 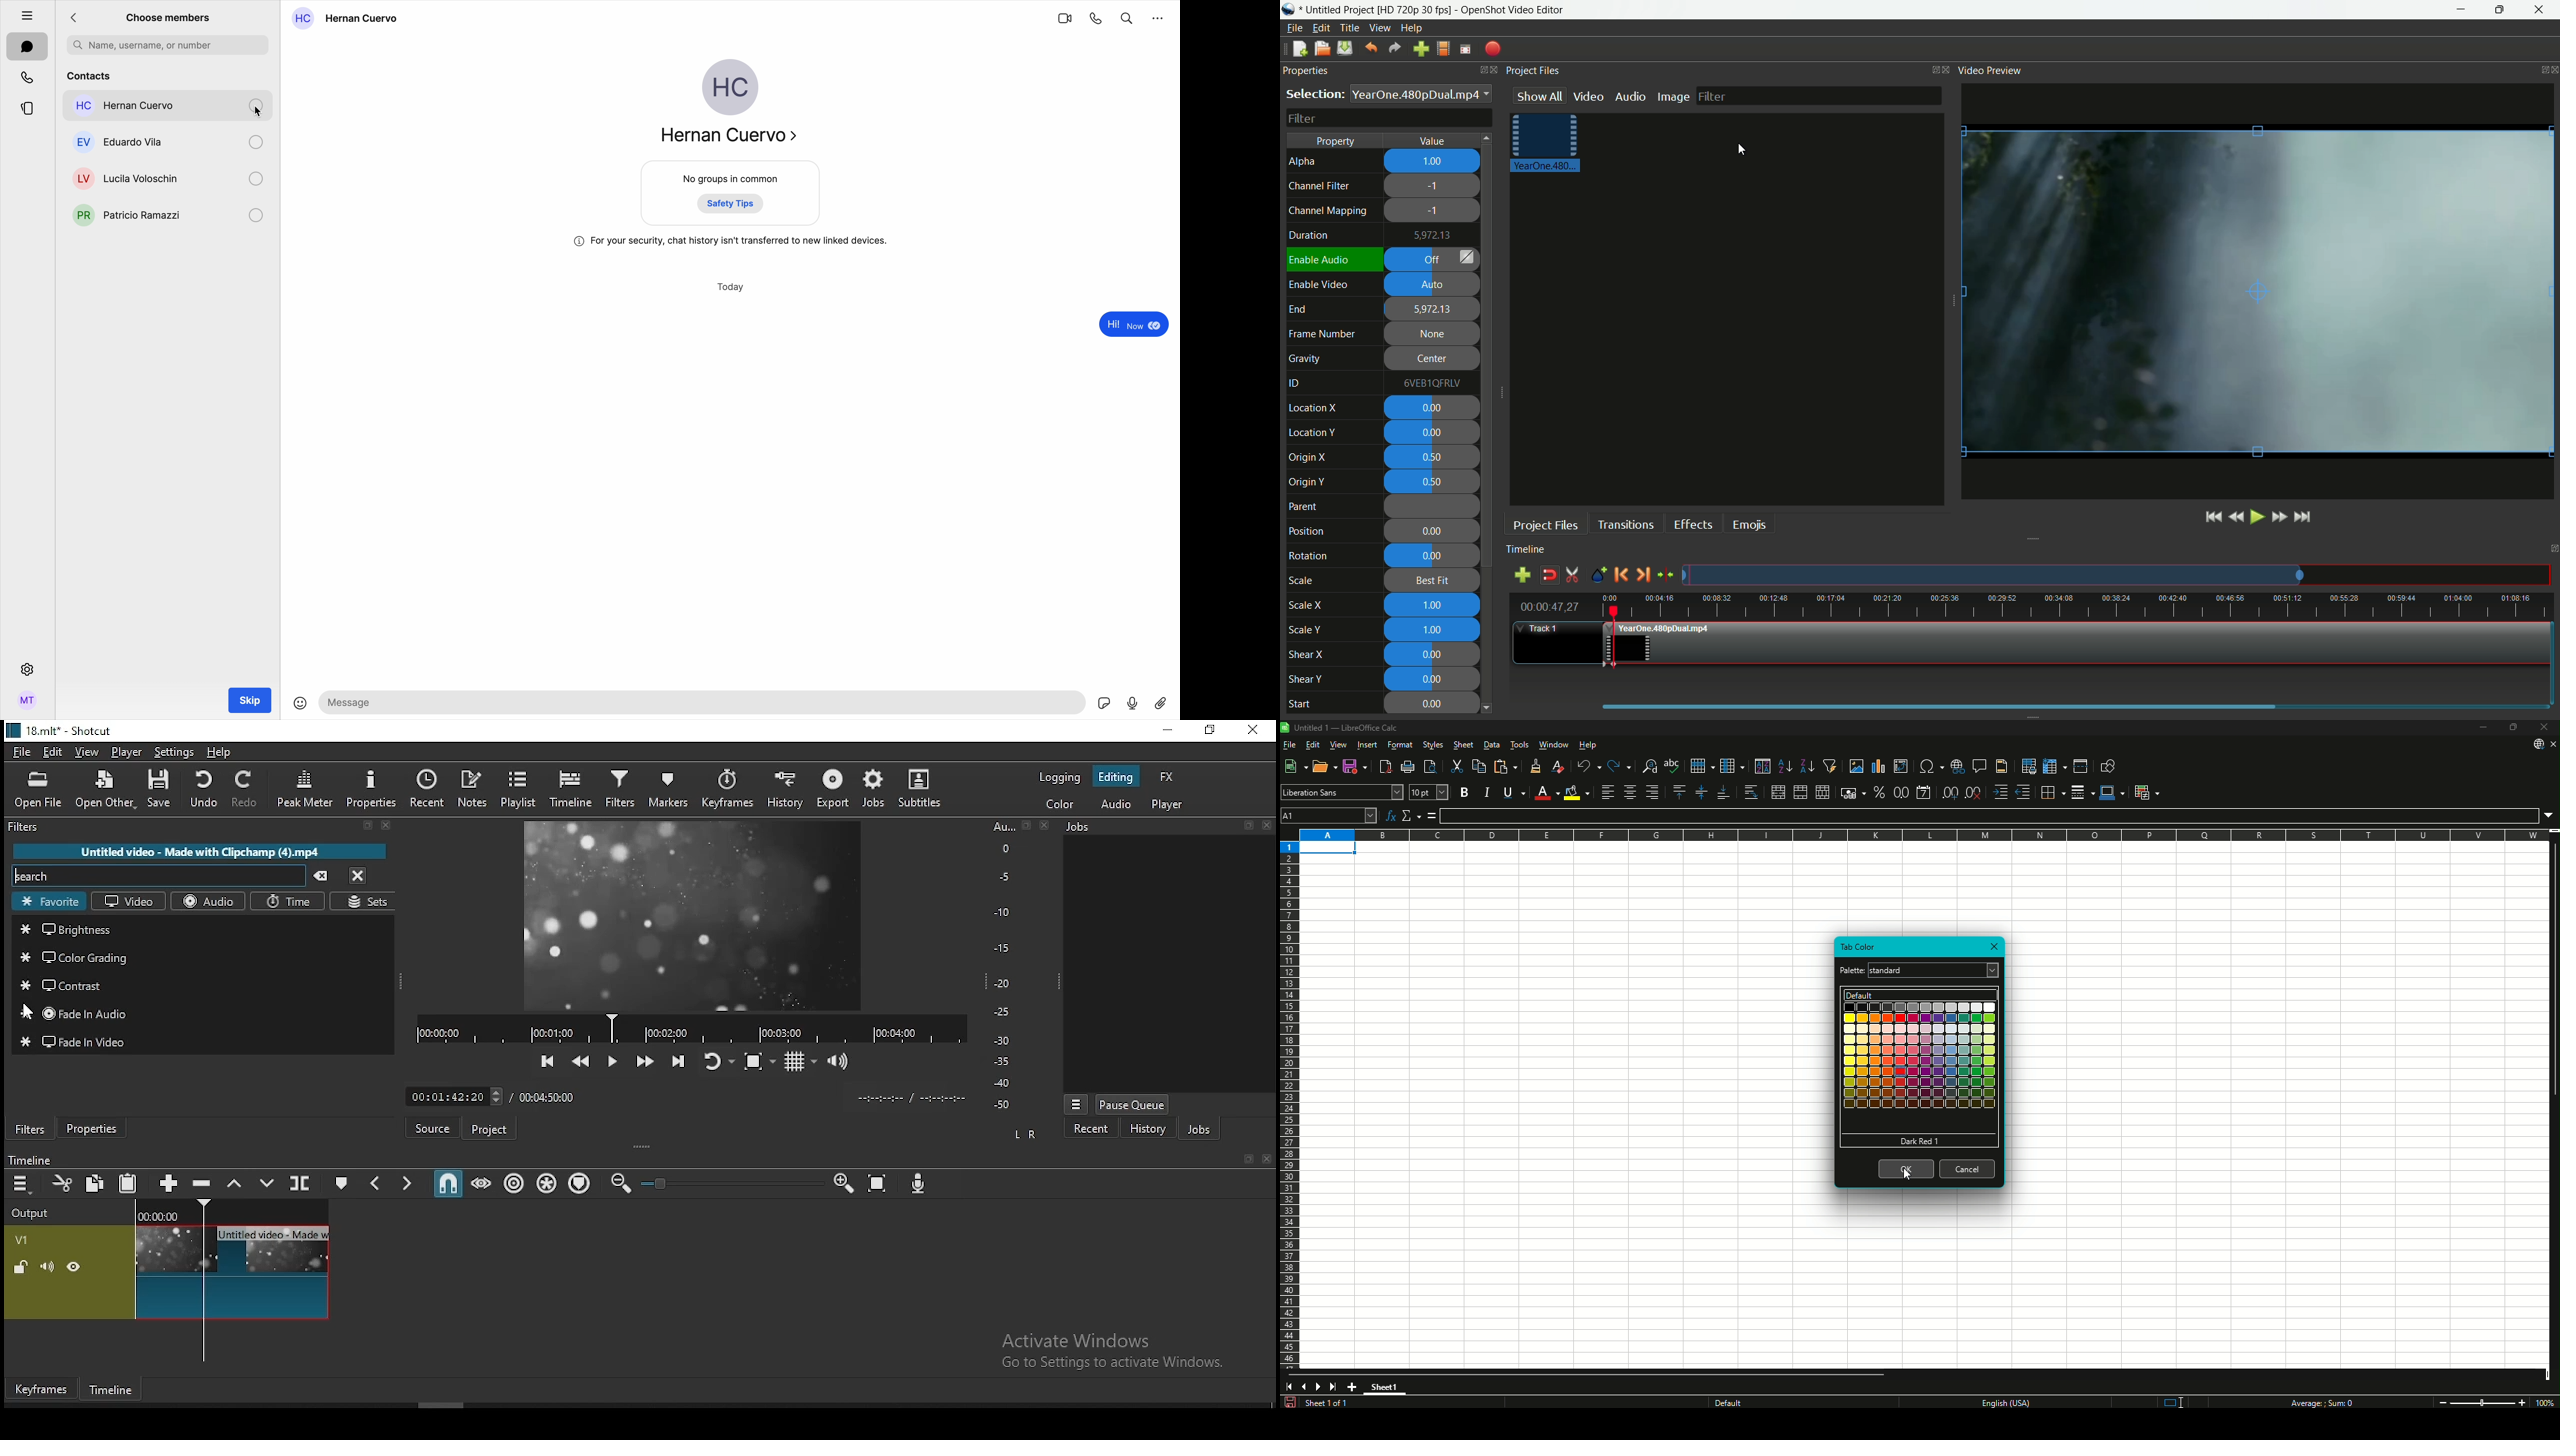 What do you see at coordinates (1333, 1386) in the screenshot?
I see `Scroll to last sheet` at bounding box center [1333, 1386].